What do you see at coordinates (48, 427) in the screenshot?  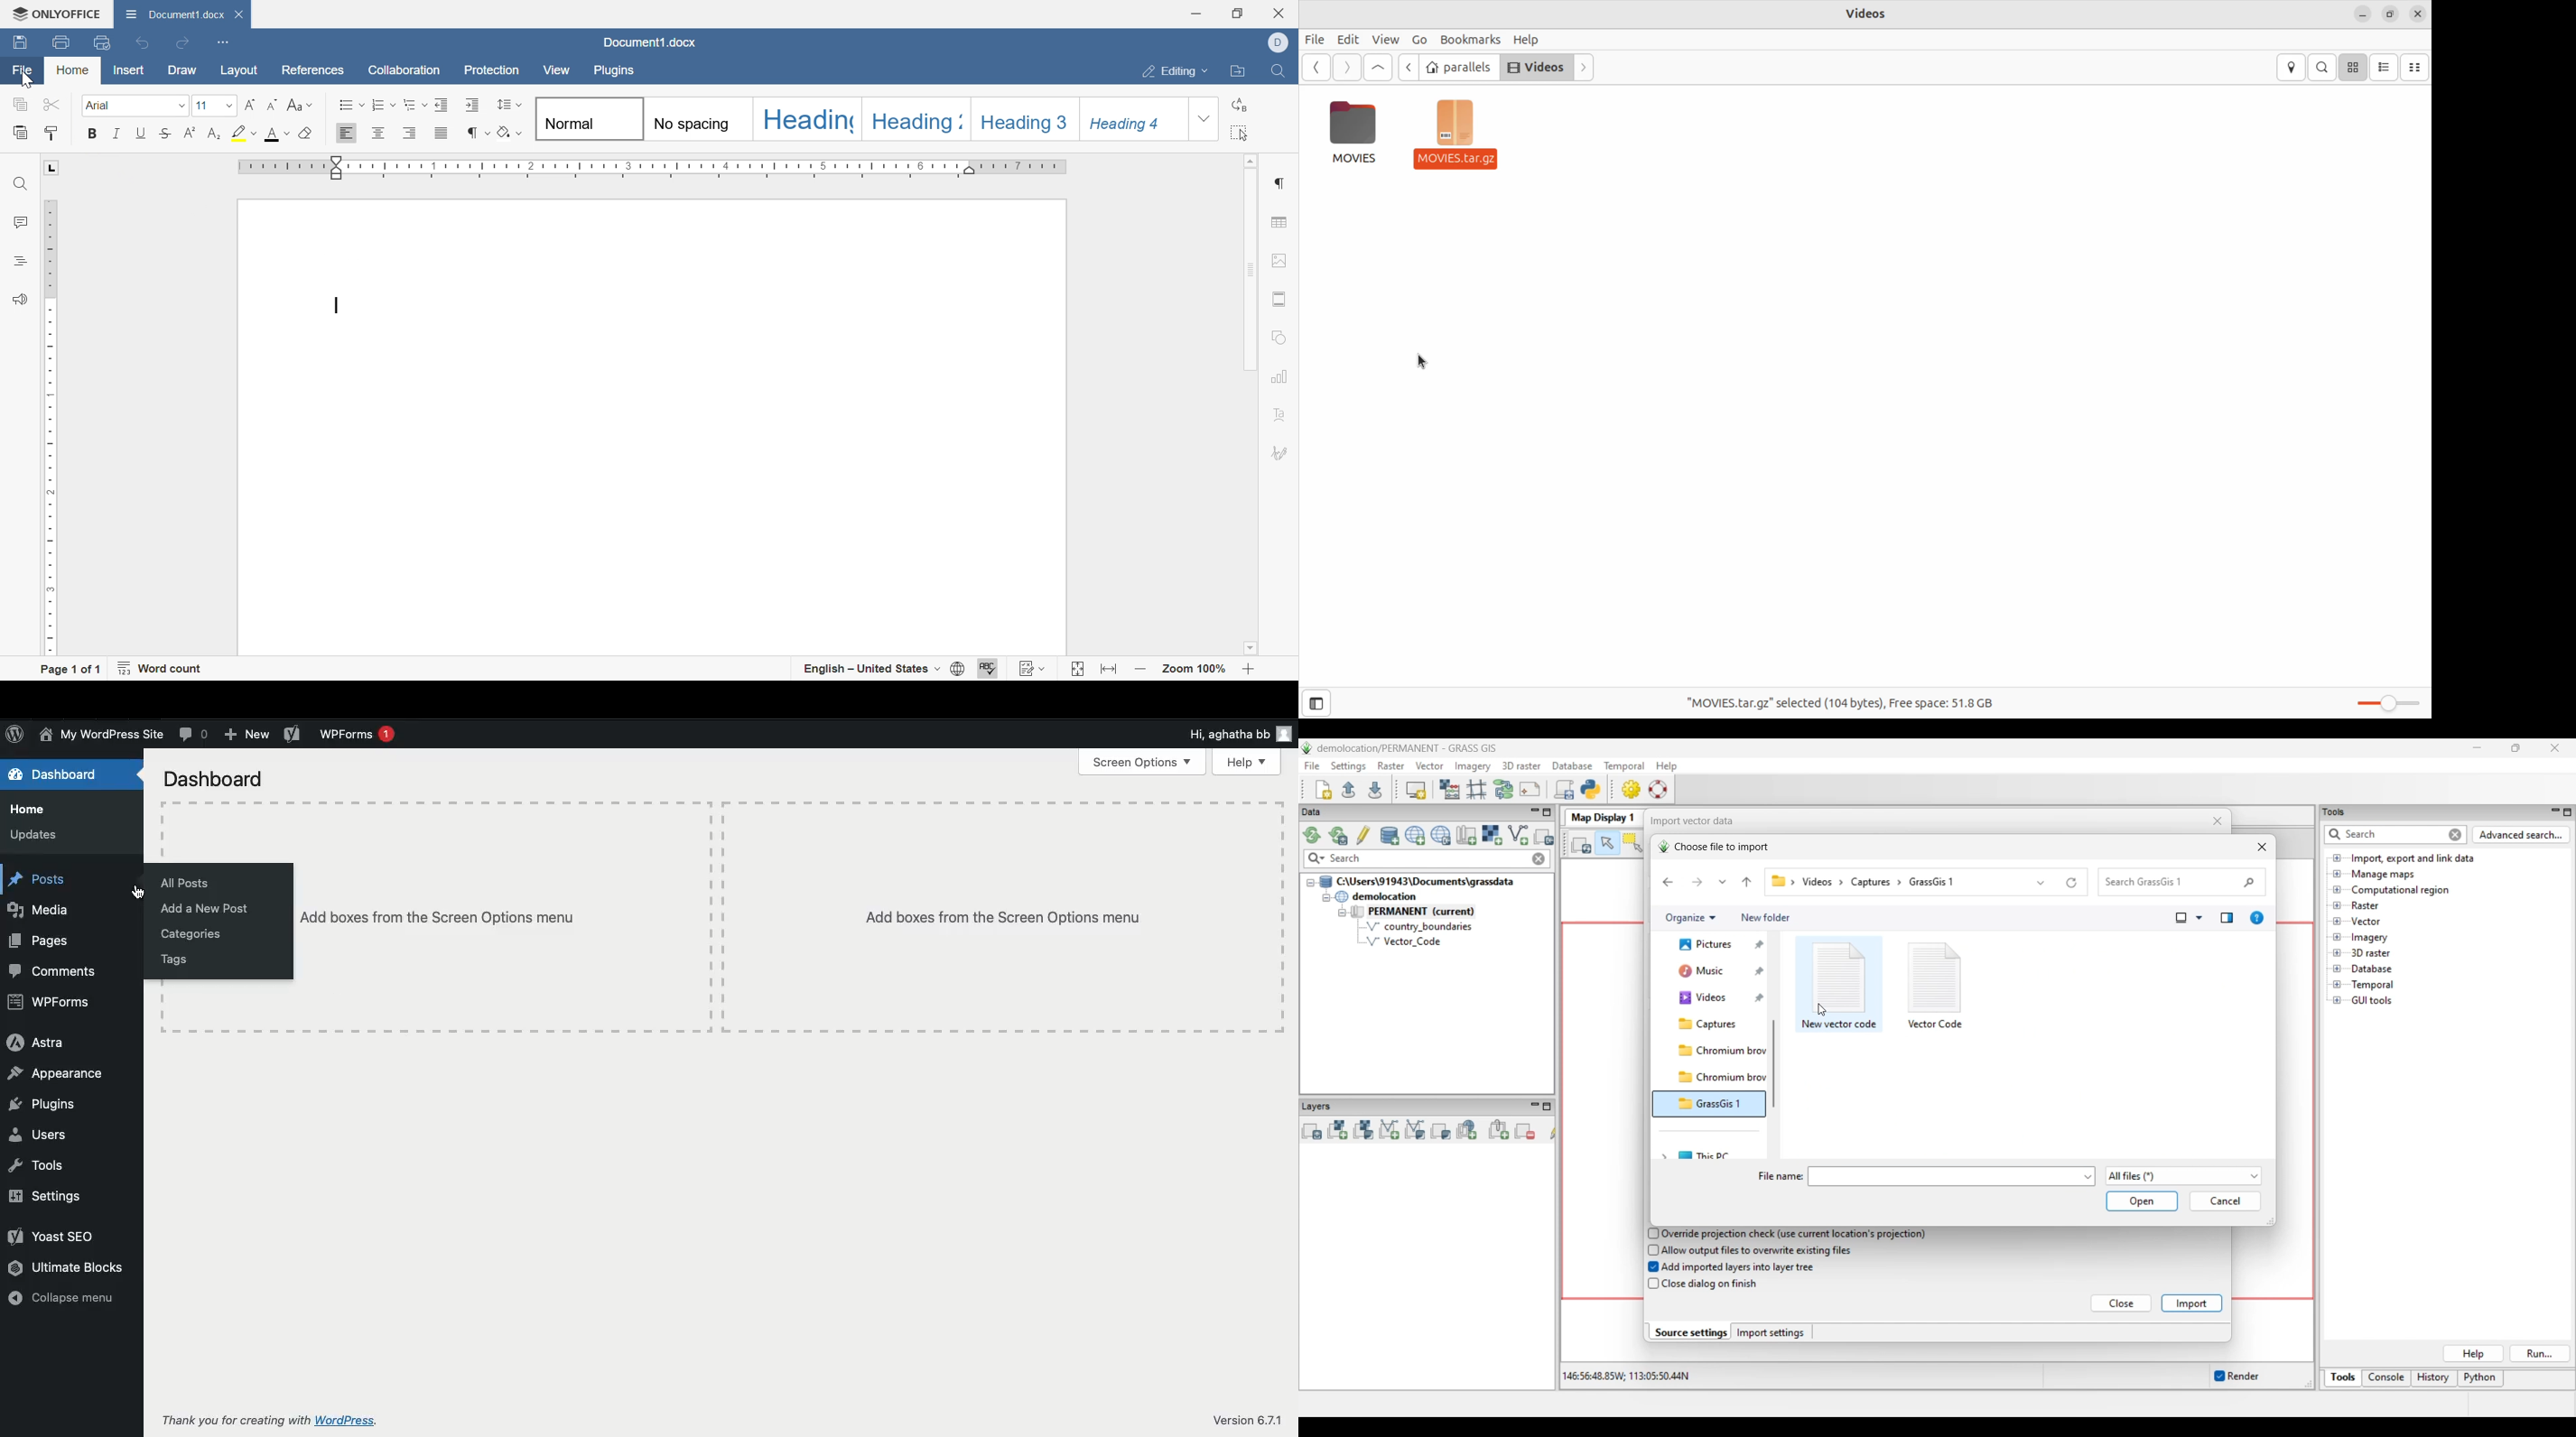 I see `ruler` at bounding box center [48, 427].